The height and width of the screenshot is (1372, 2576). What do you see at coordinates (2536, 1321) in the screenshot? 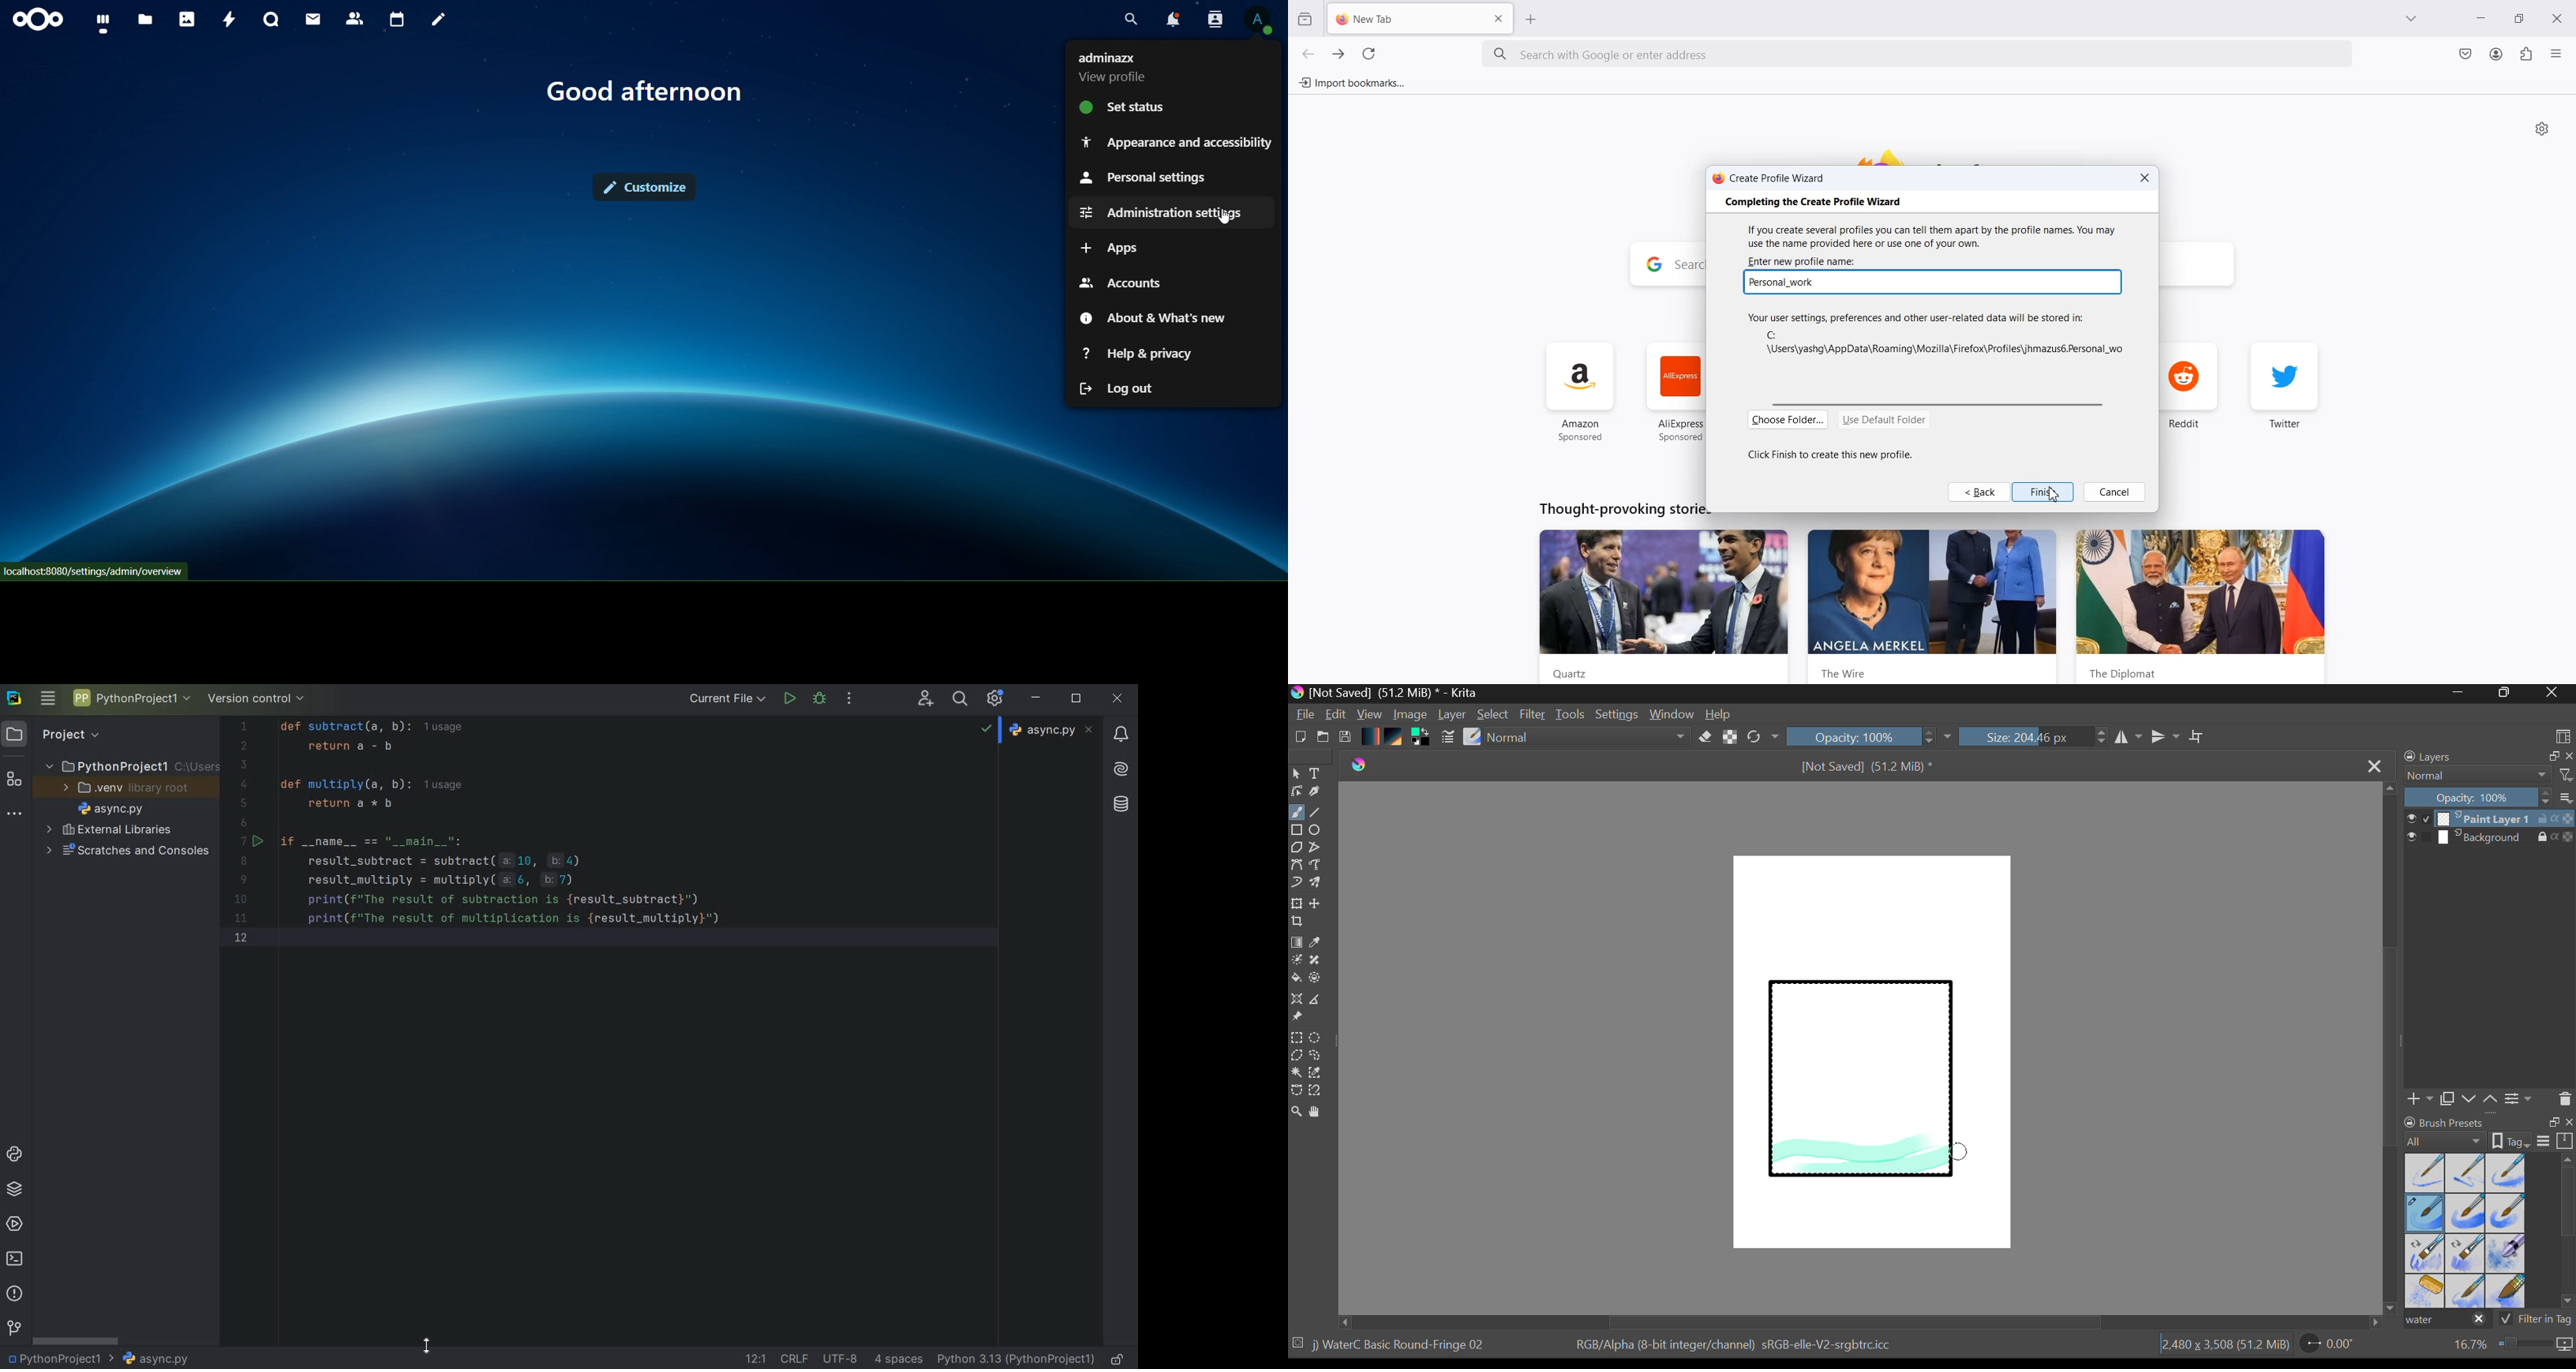
I see `Filter in Tag Option` at bounding box center [2536, 1321].